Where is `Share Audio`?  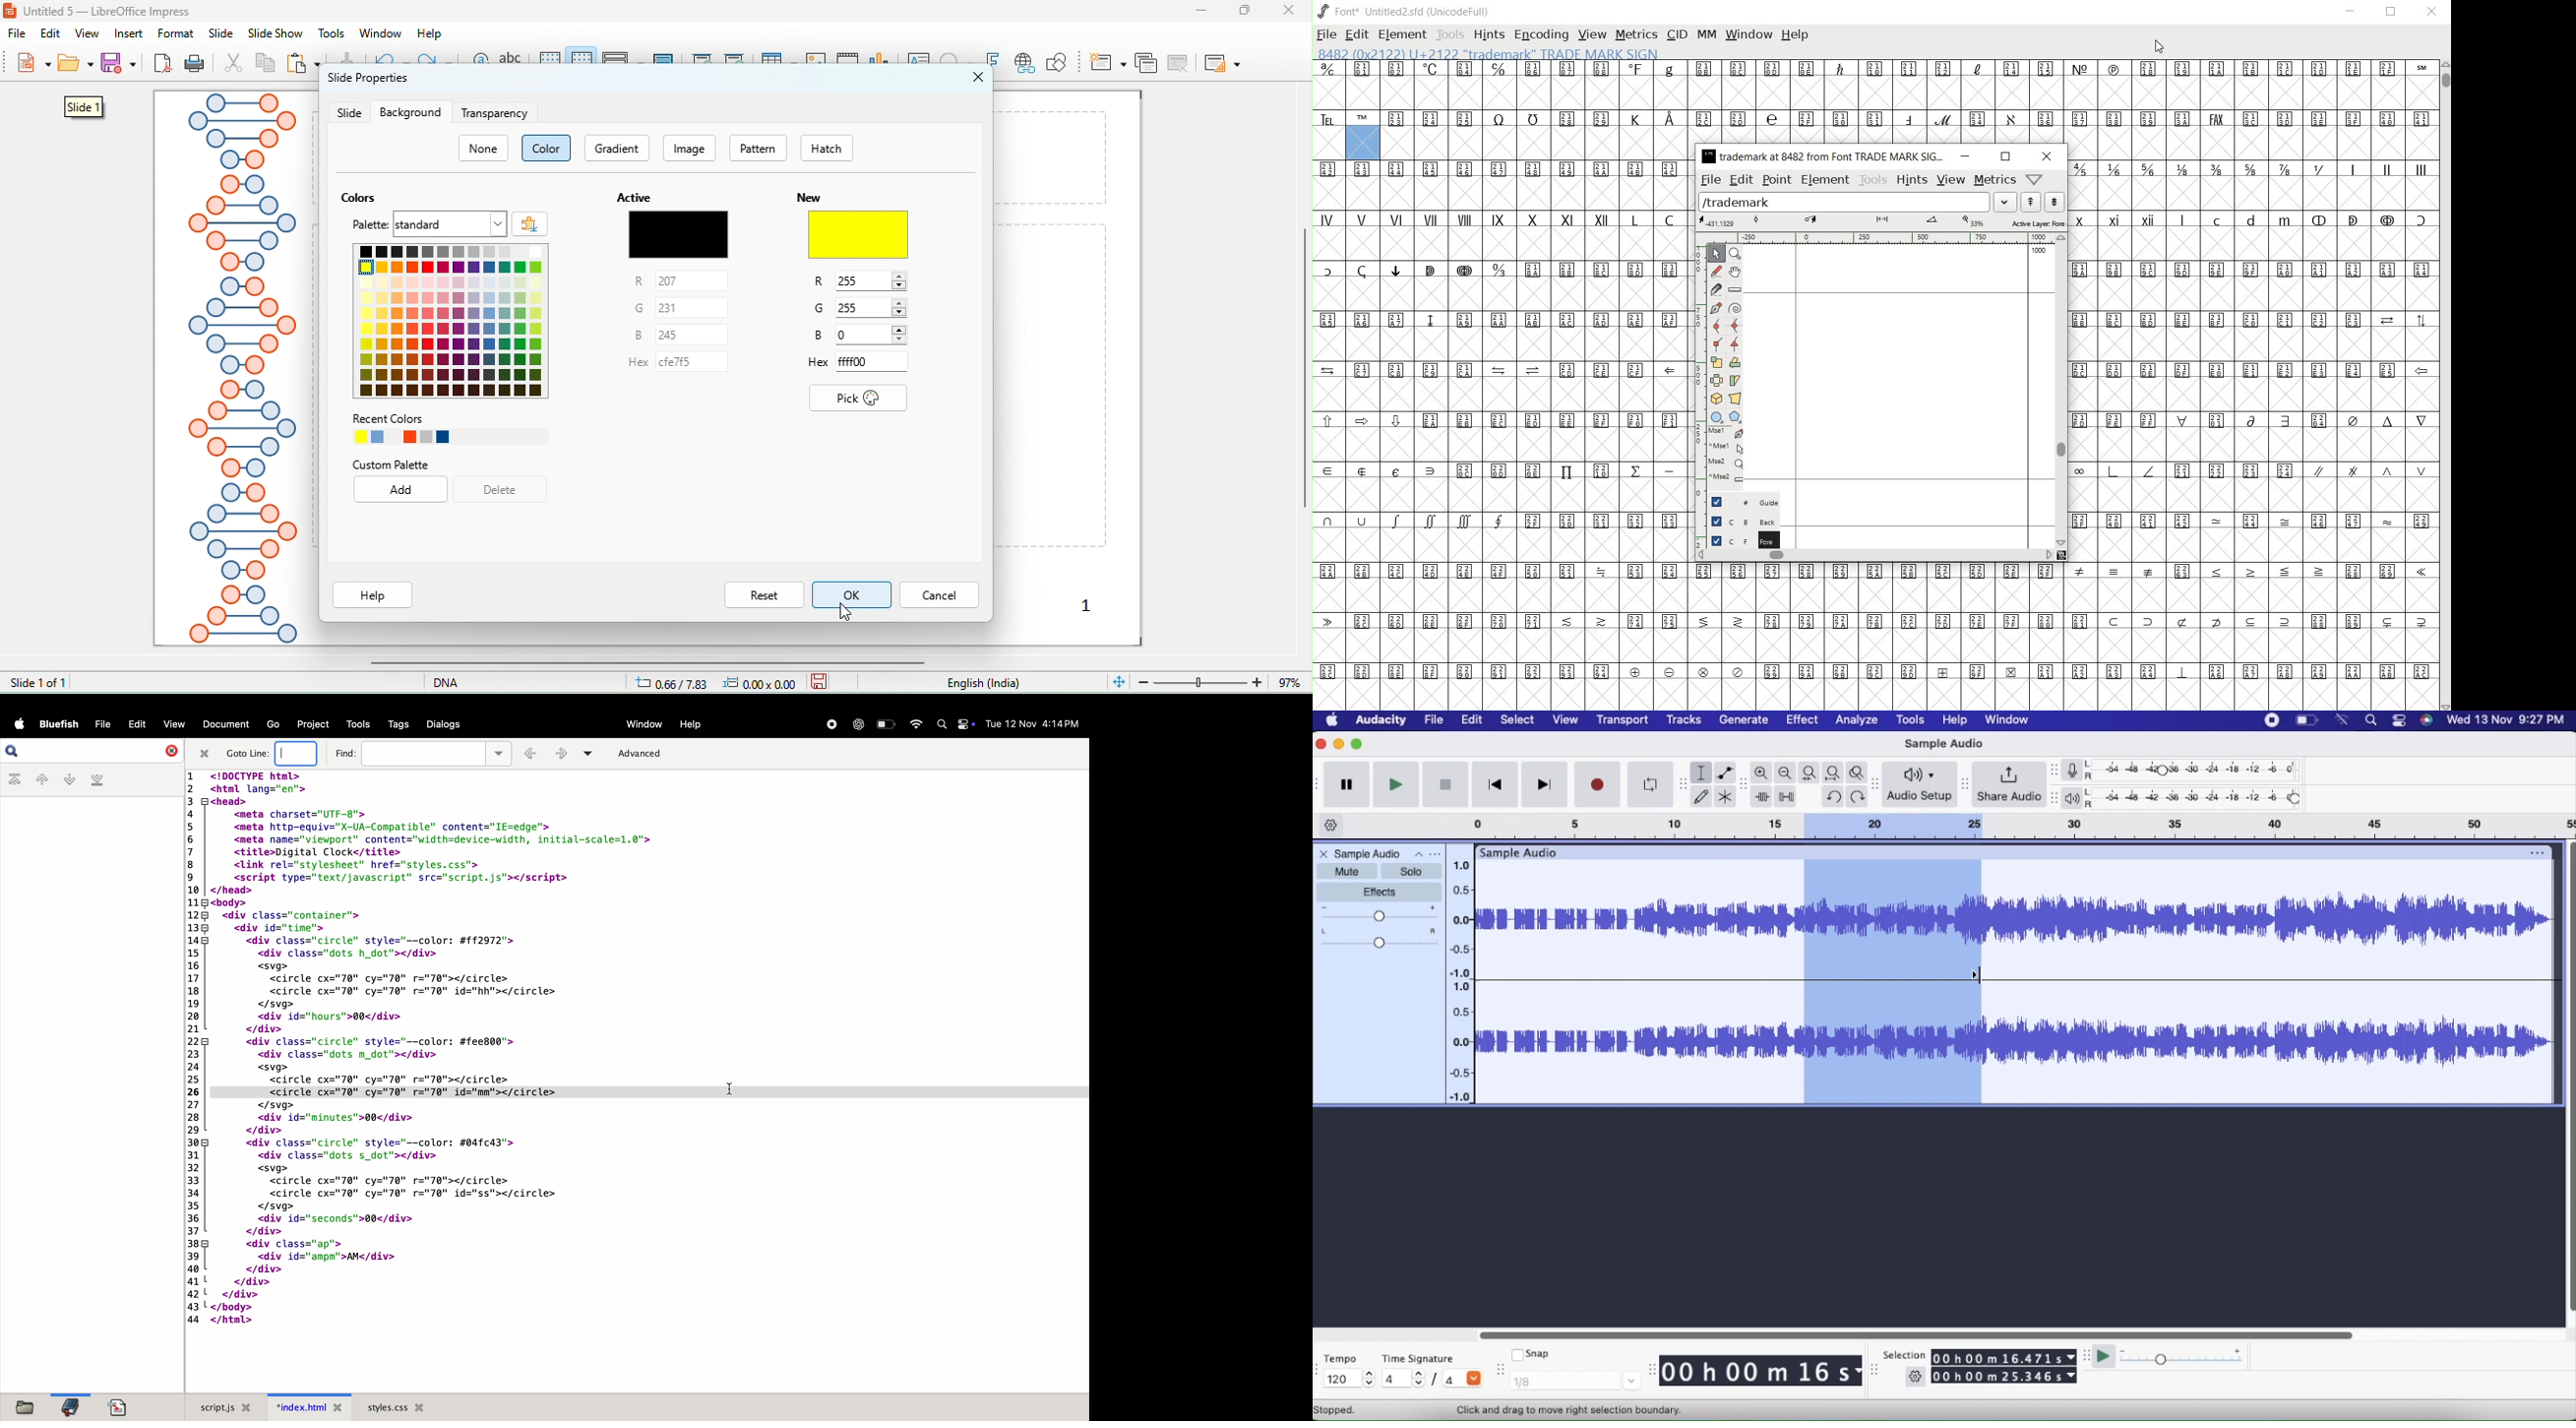 Share Audio is located at coordinates (2009, 785).